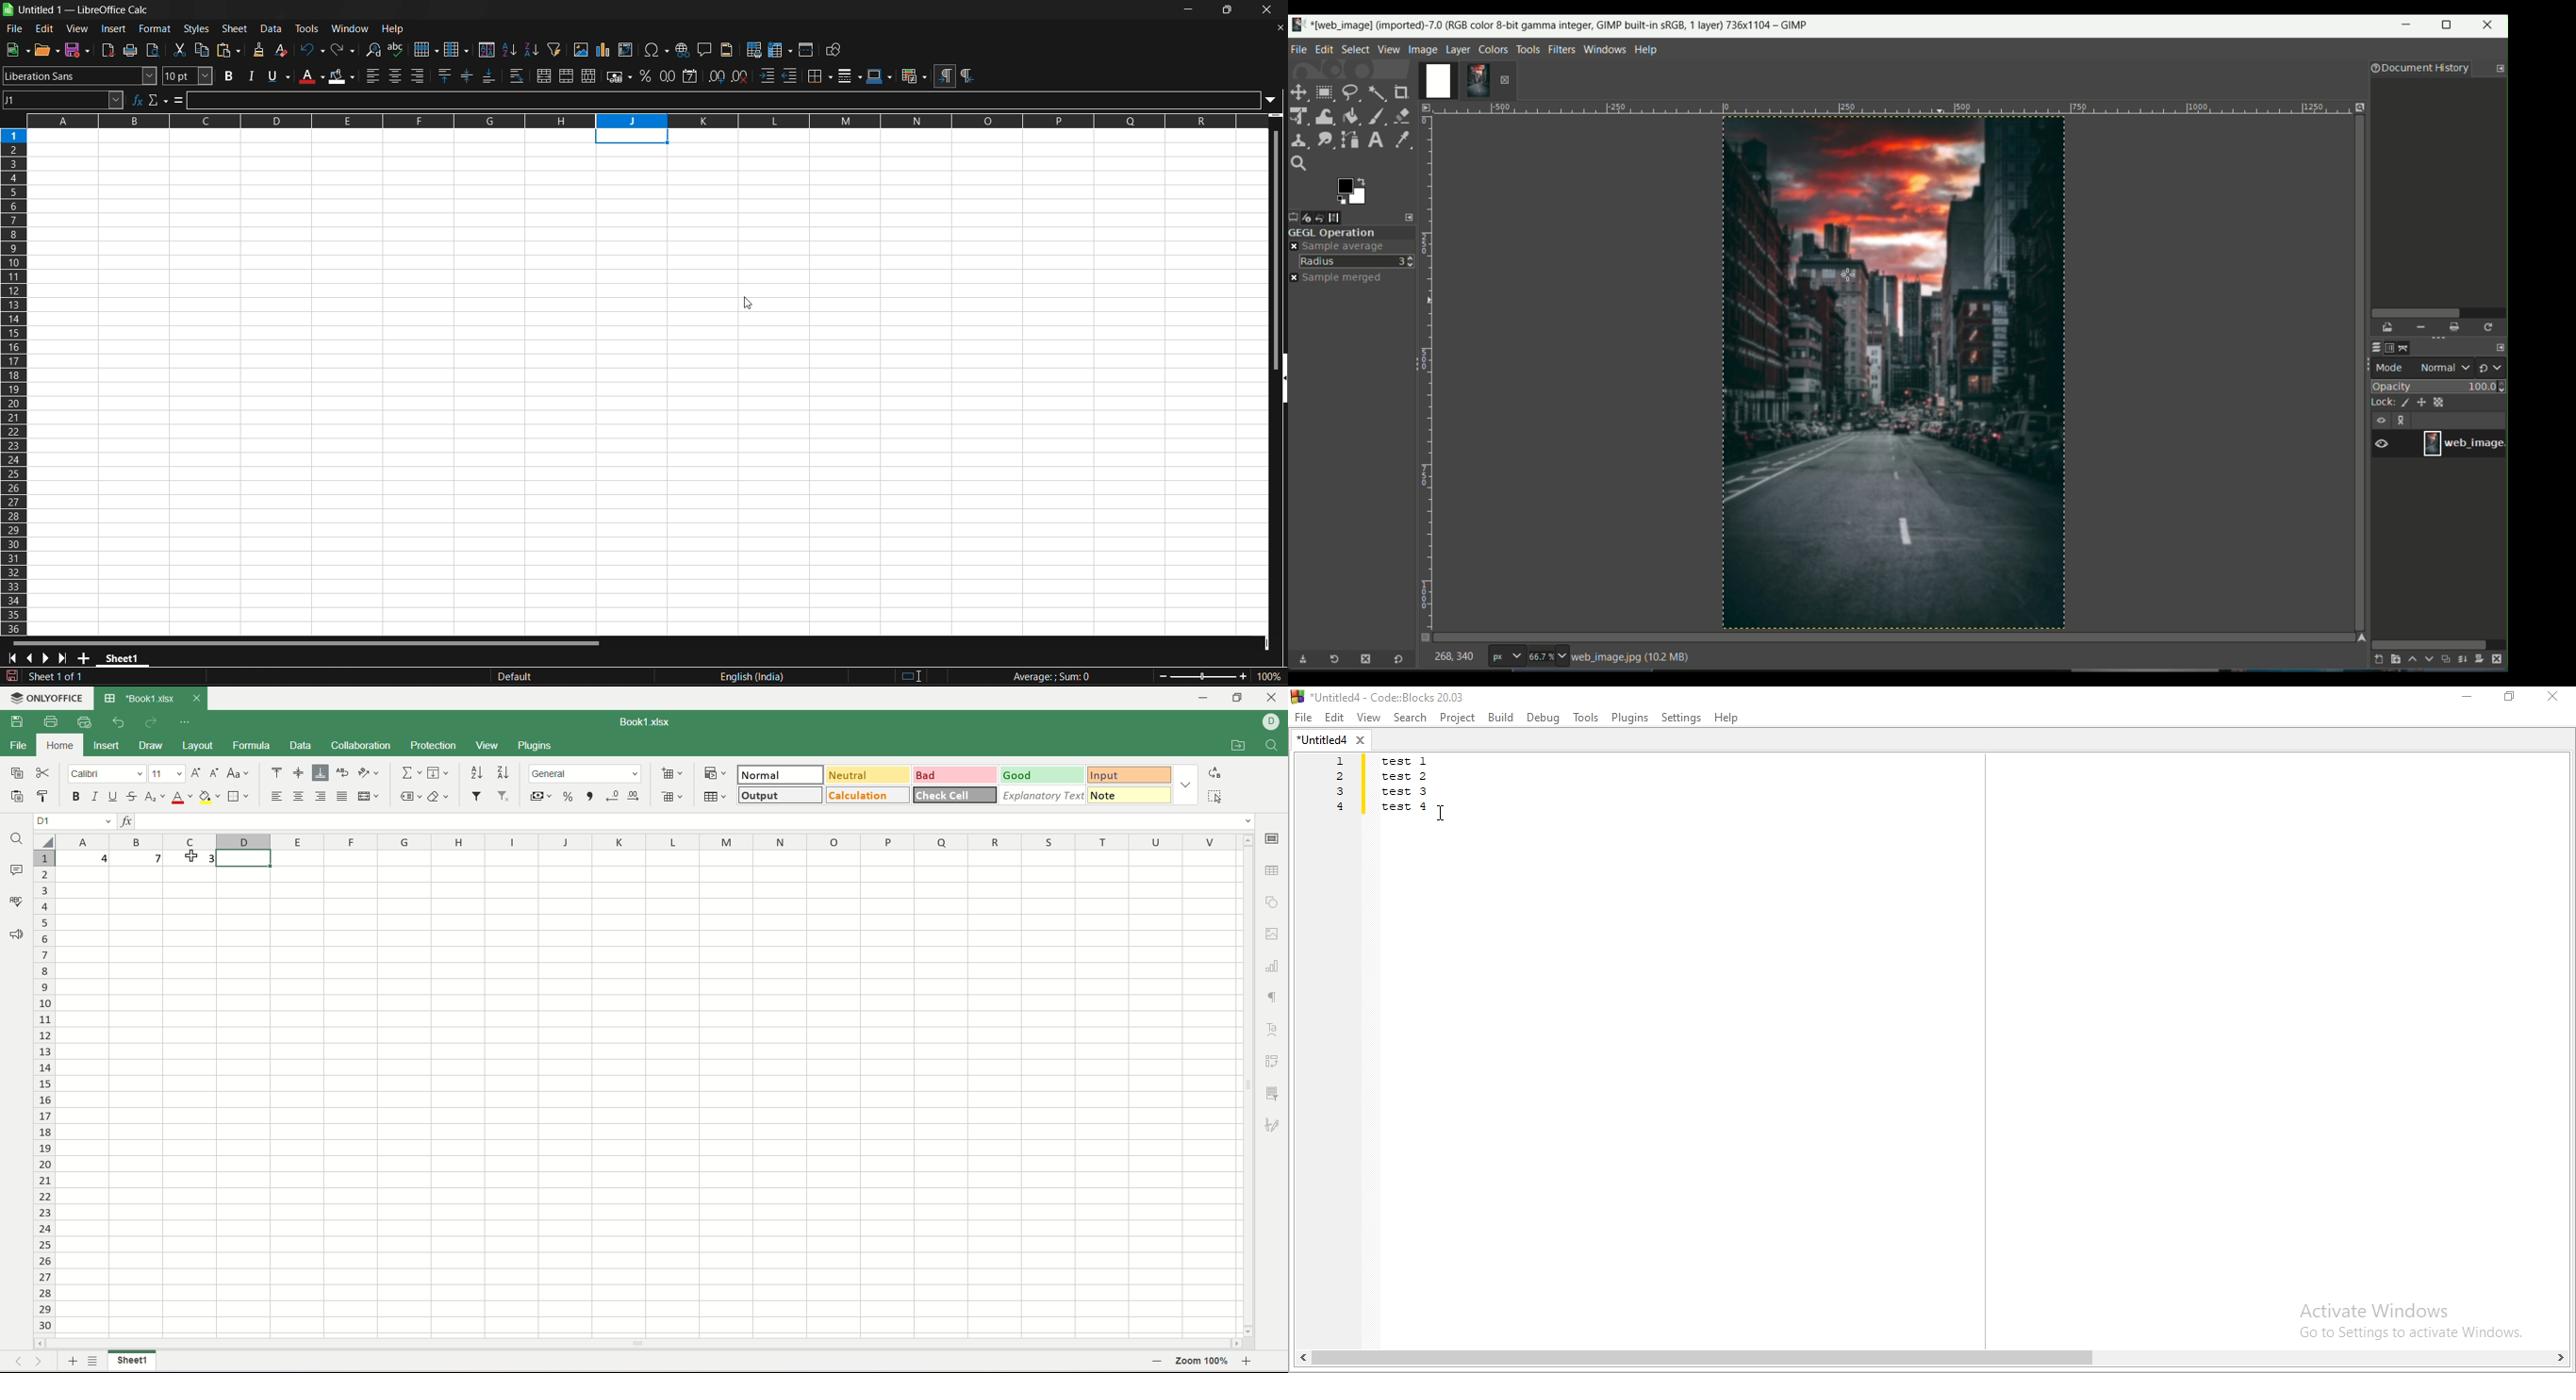 The width and height of the screenshot is (2576, 1400). Describe the element at coordinates (1606, 49) in the screenshot. I see `windows tab` at that location.